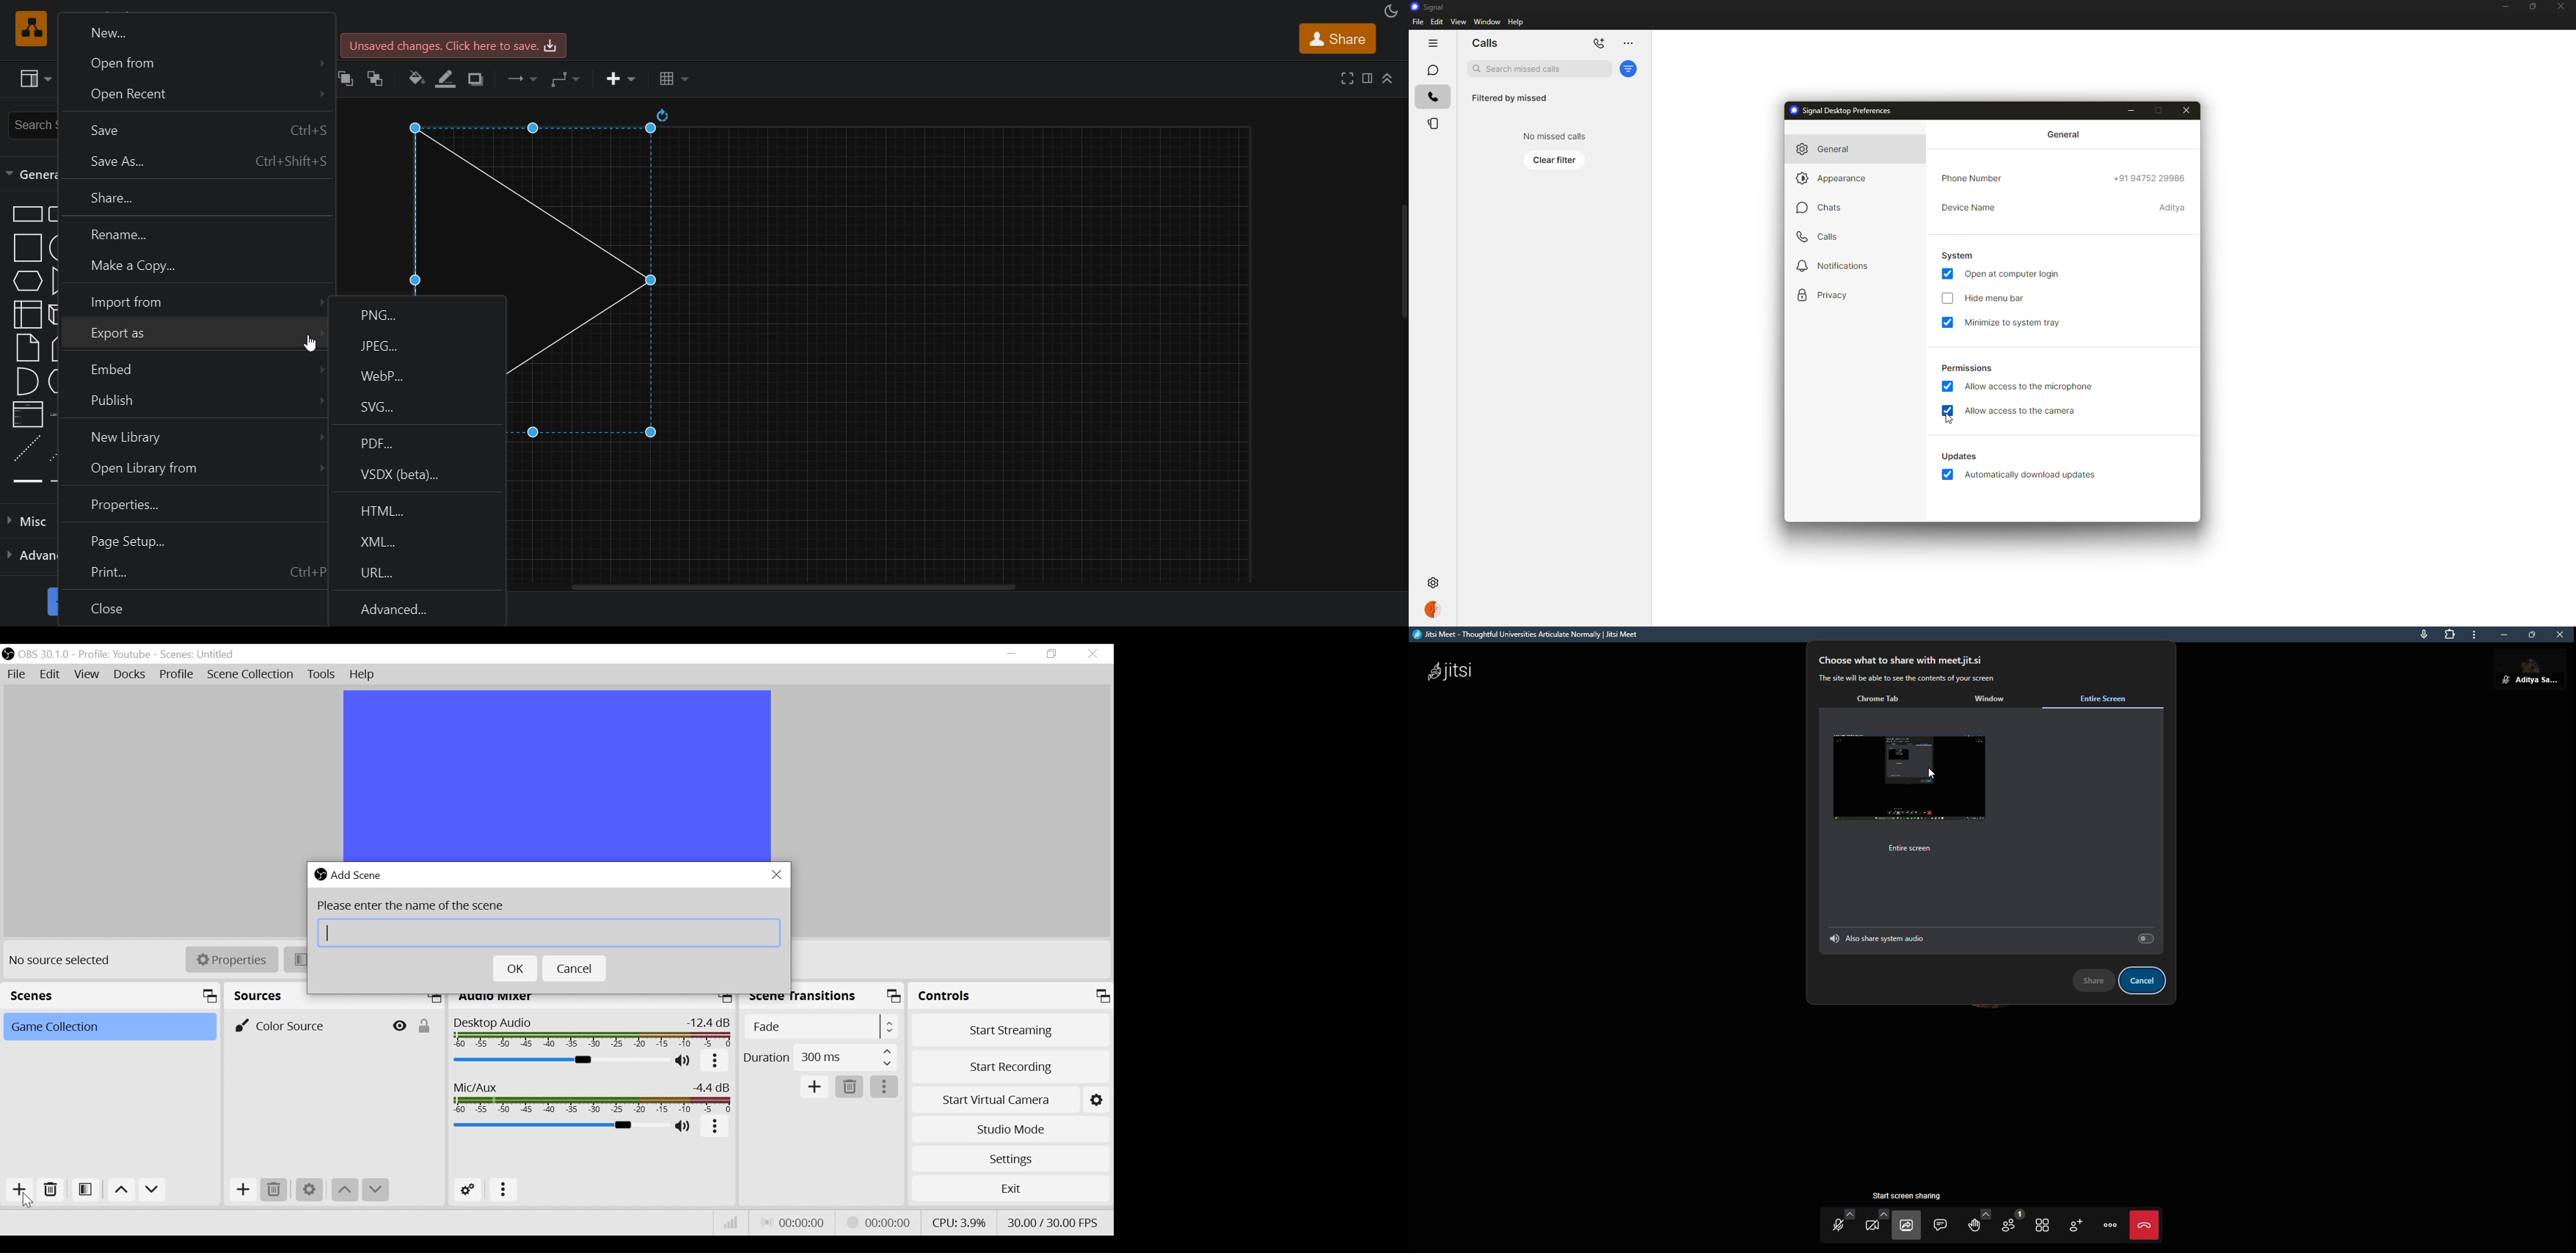 This screenshot has width=2576, height=1260. Describe the element at coordinates (1820, 207) in the screenshot. I see `chats` at that location.